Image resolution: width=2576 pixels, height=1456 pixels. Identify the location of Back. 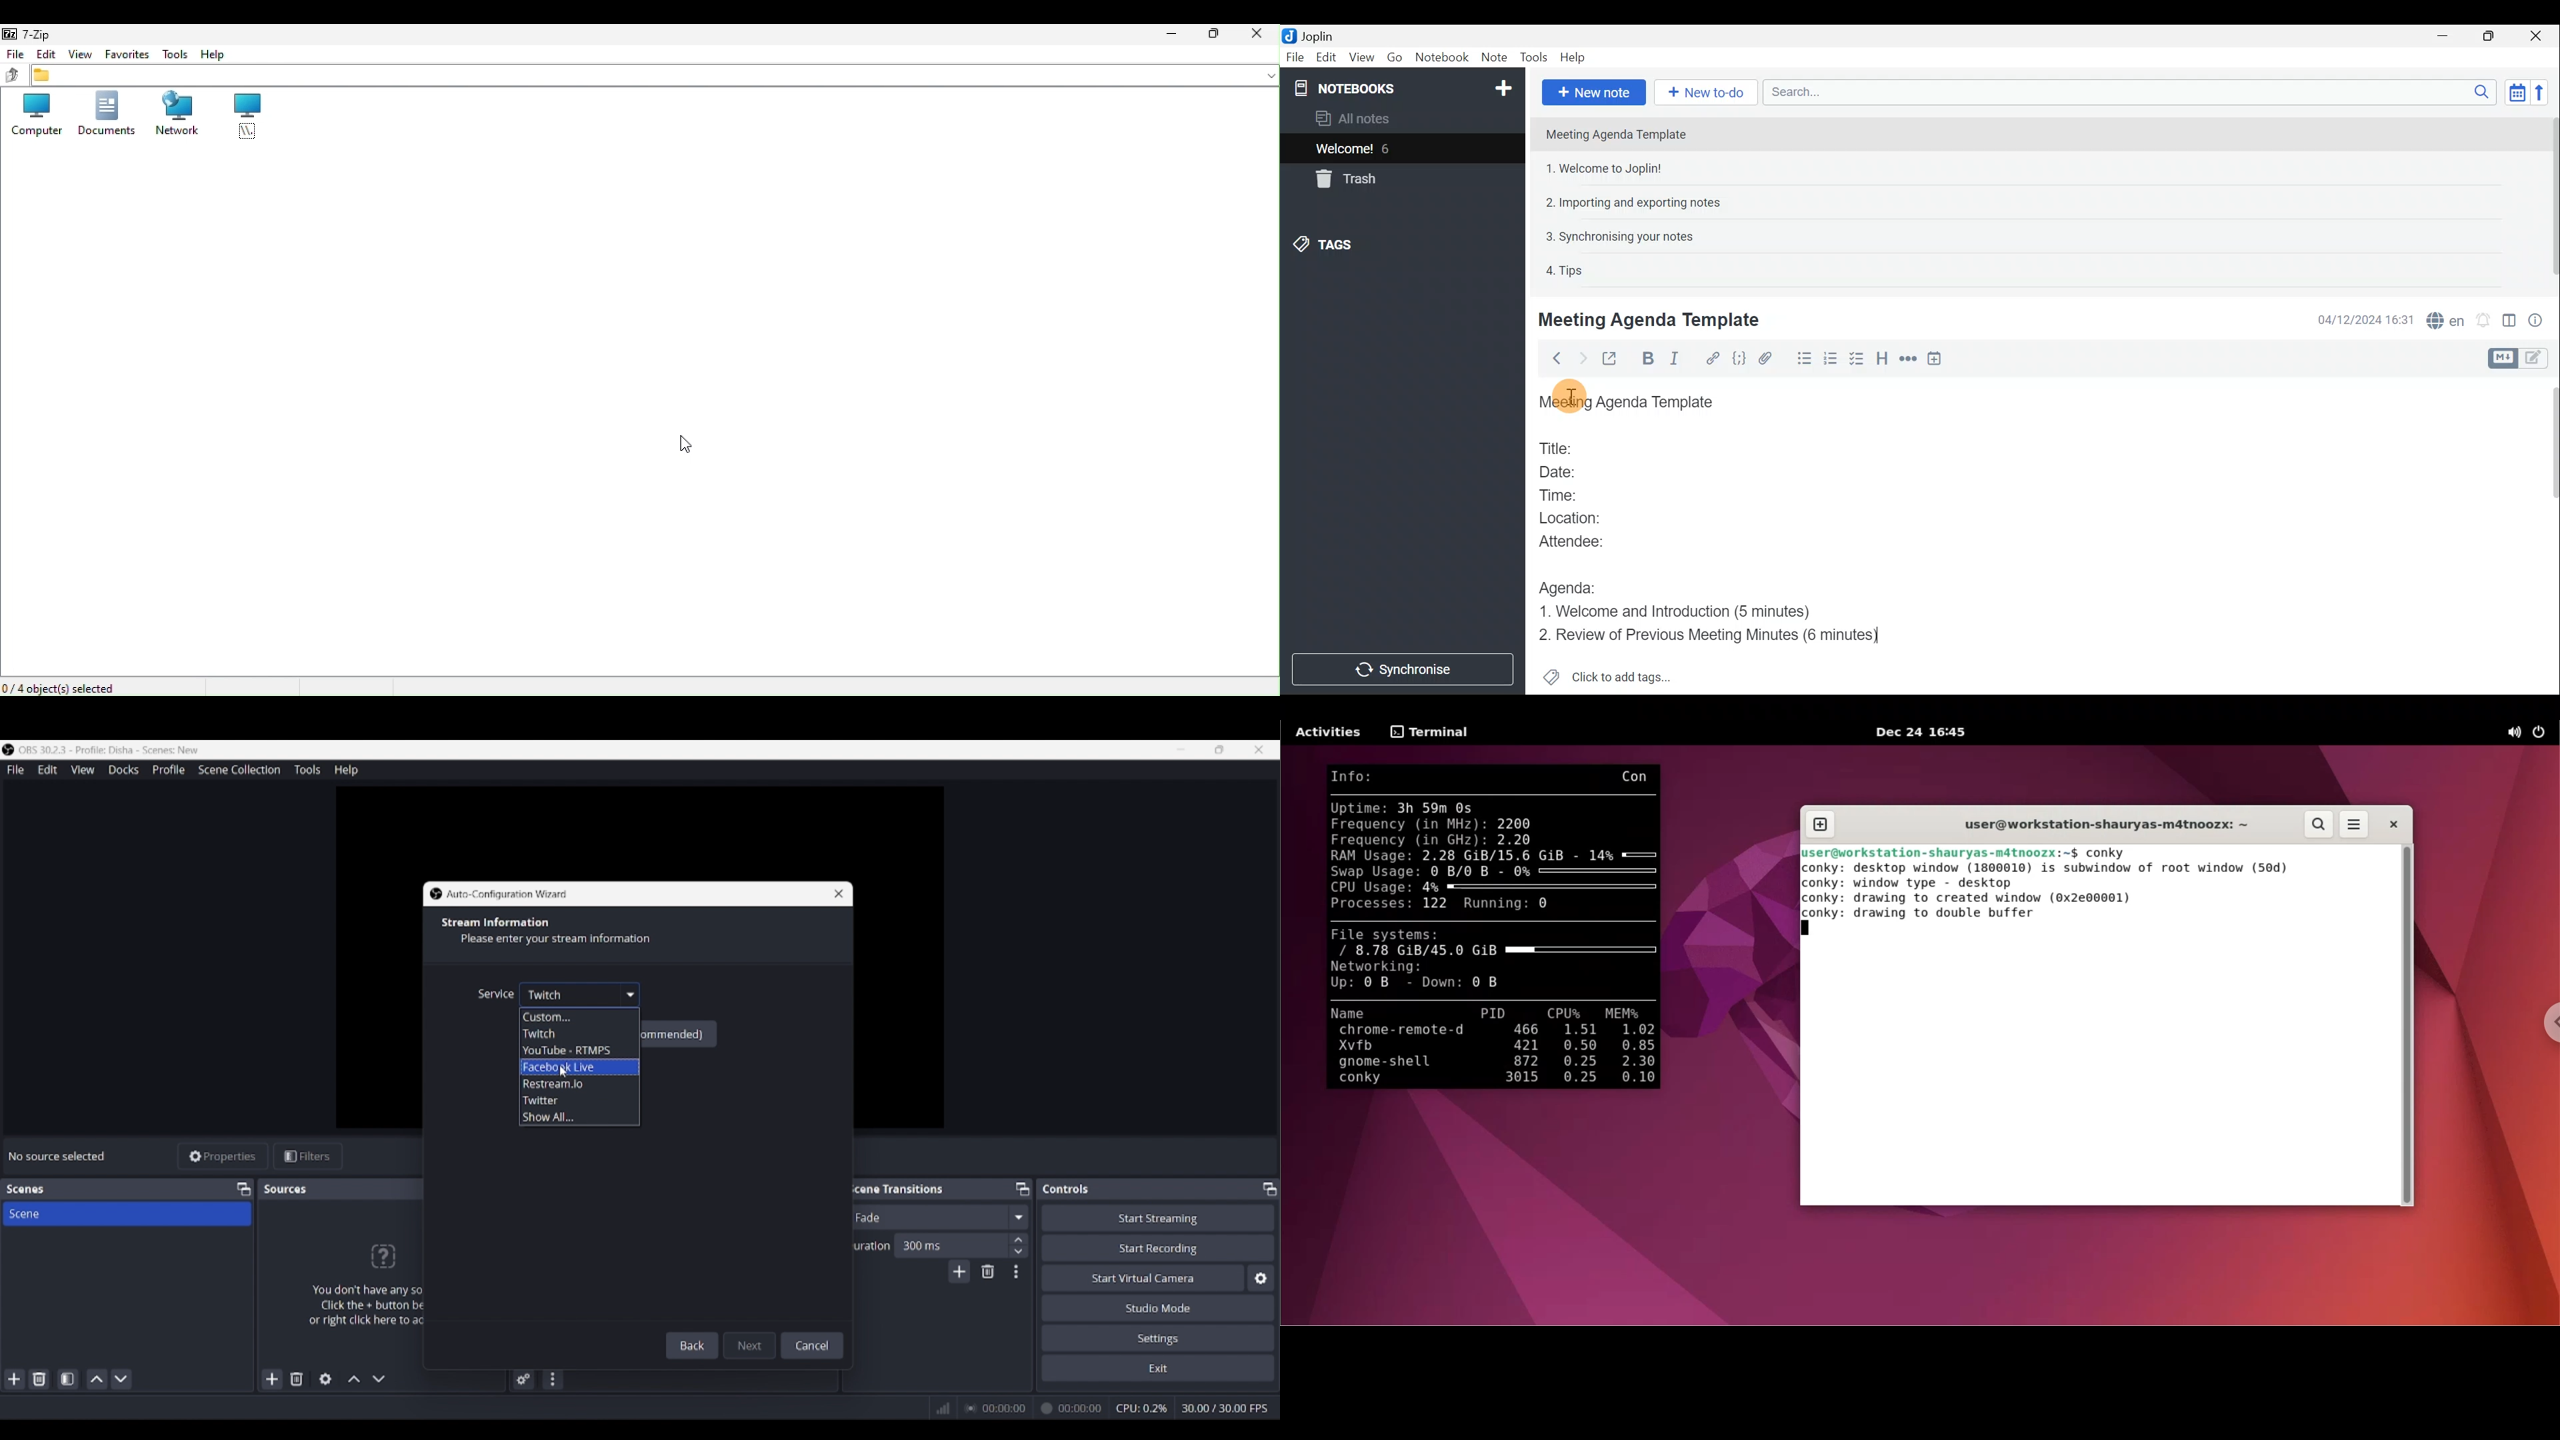
(695, 1345).